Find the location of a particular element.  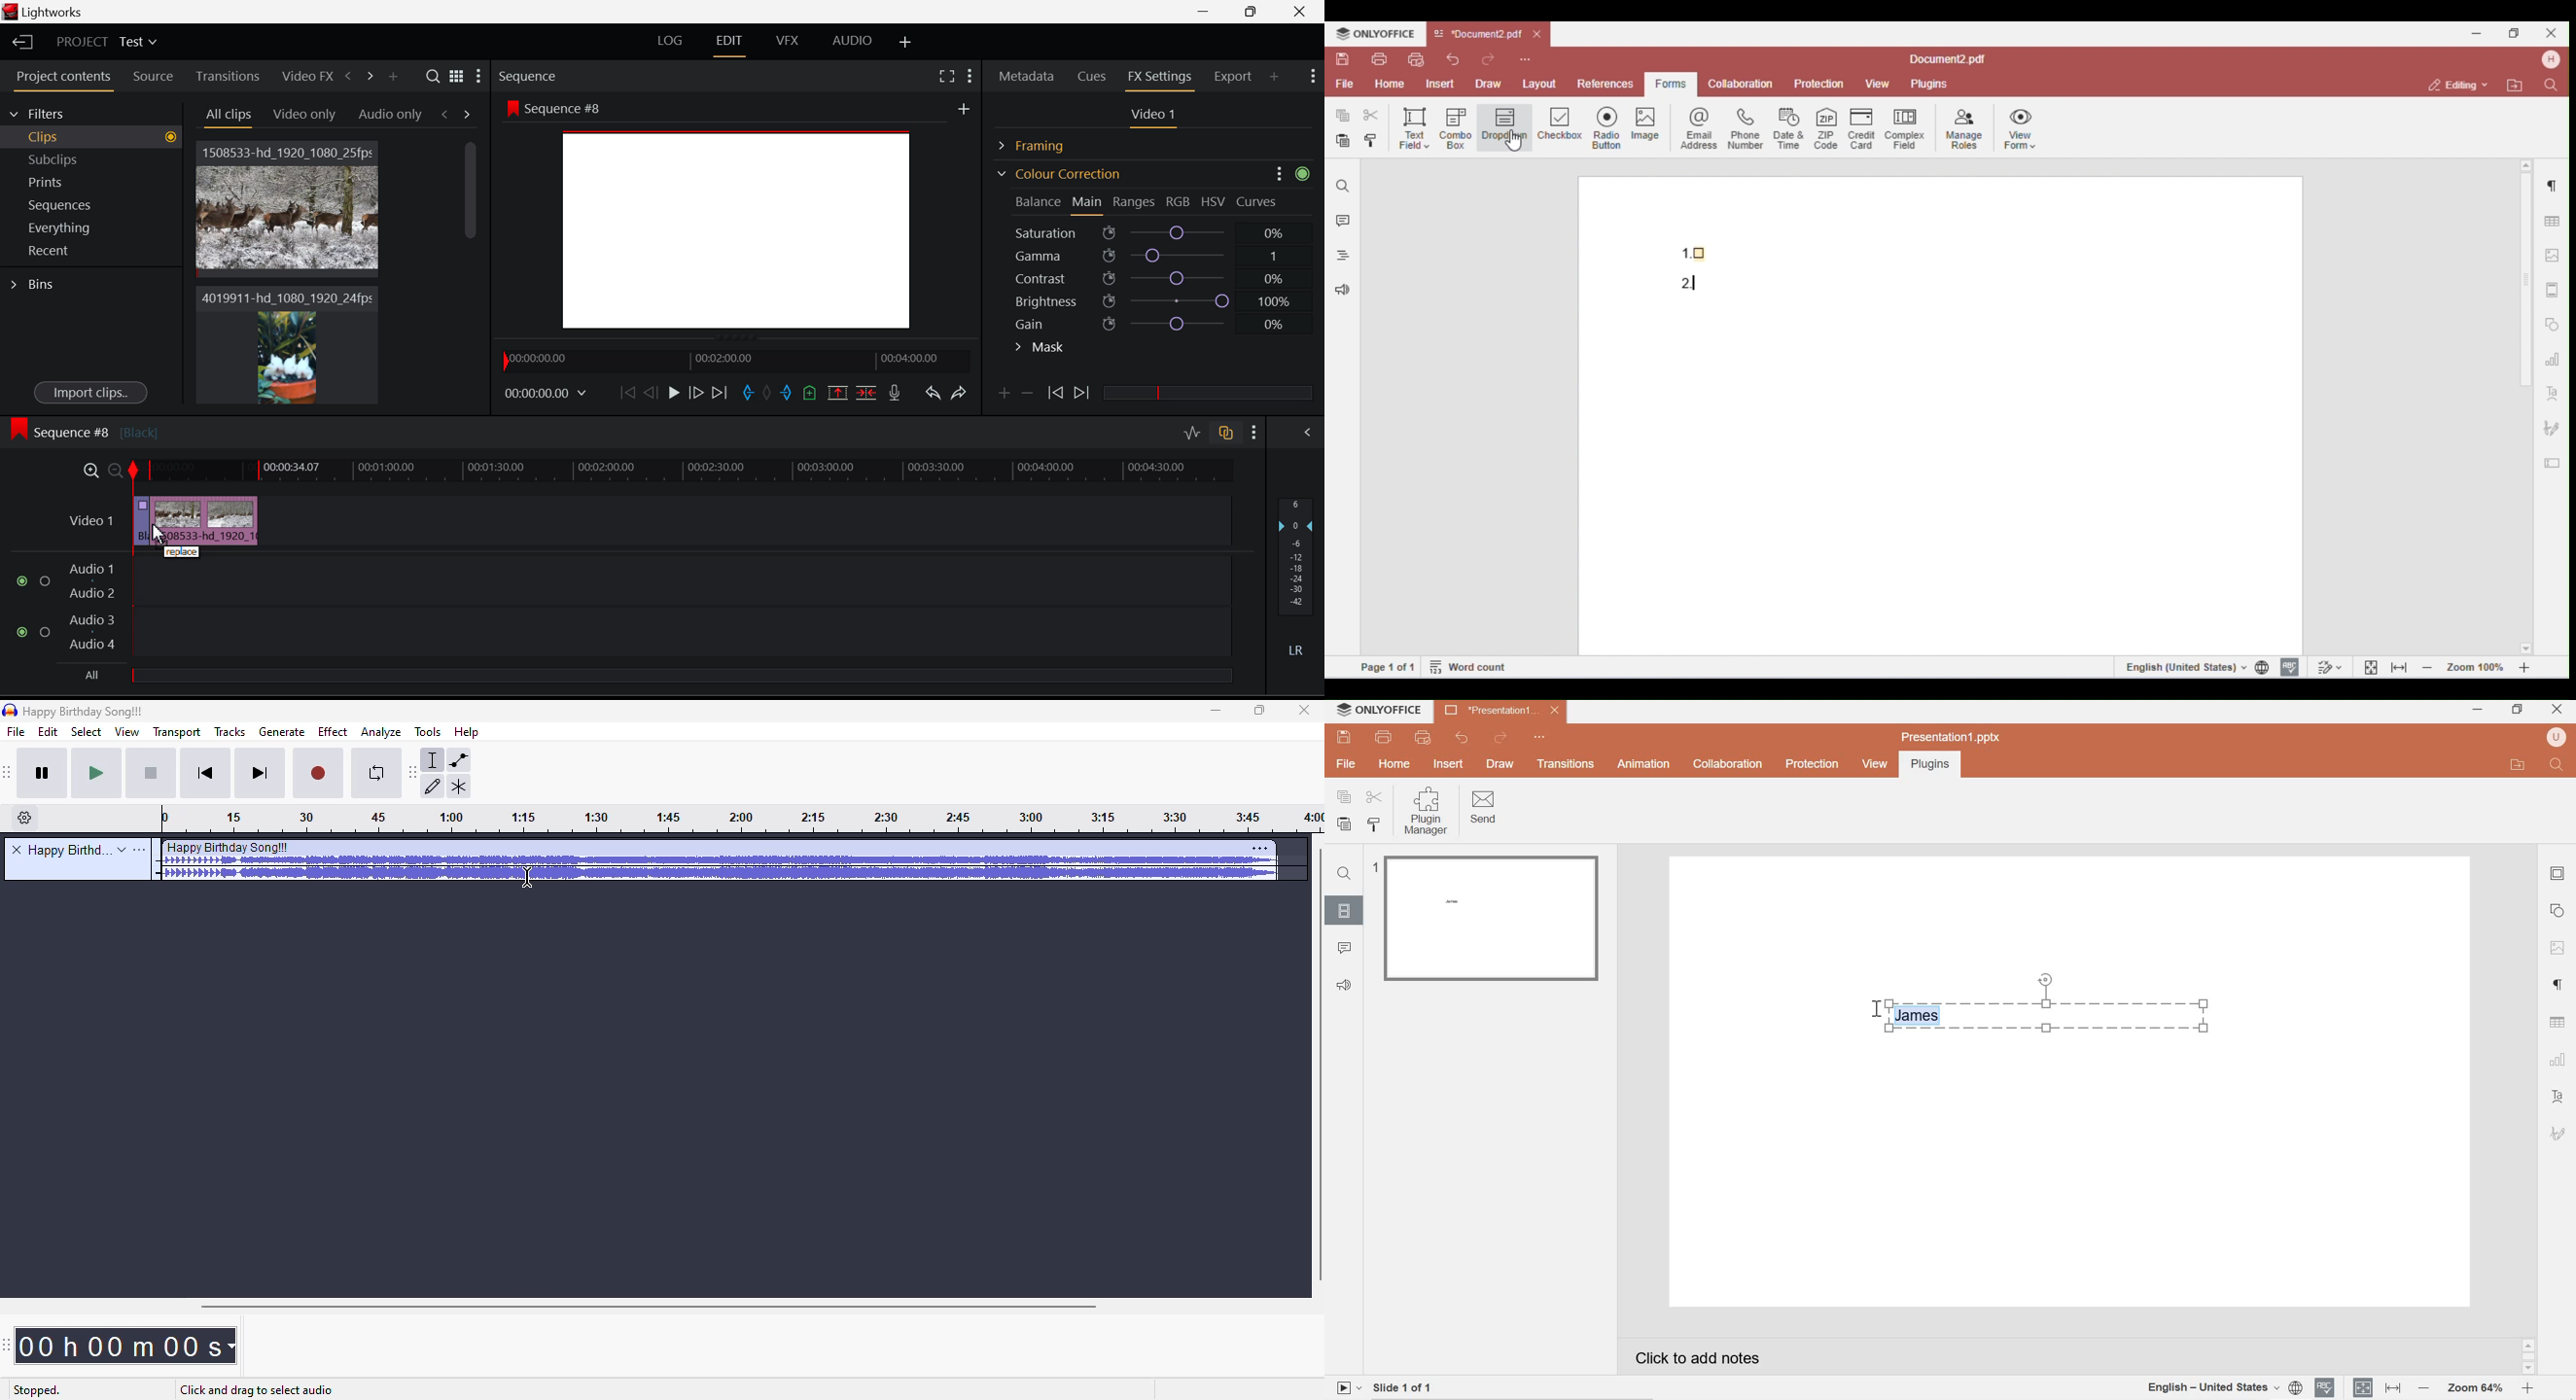

Mark In is located at coordinates (749, 394).